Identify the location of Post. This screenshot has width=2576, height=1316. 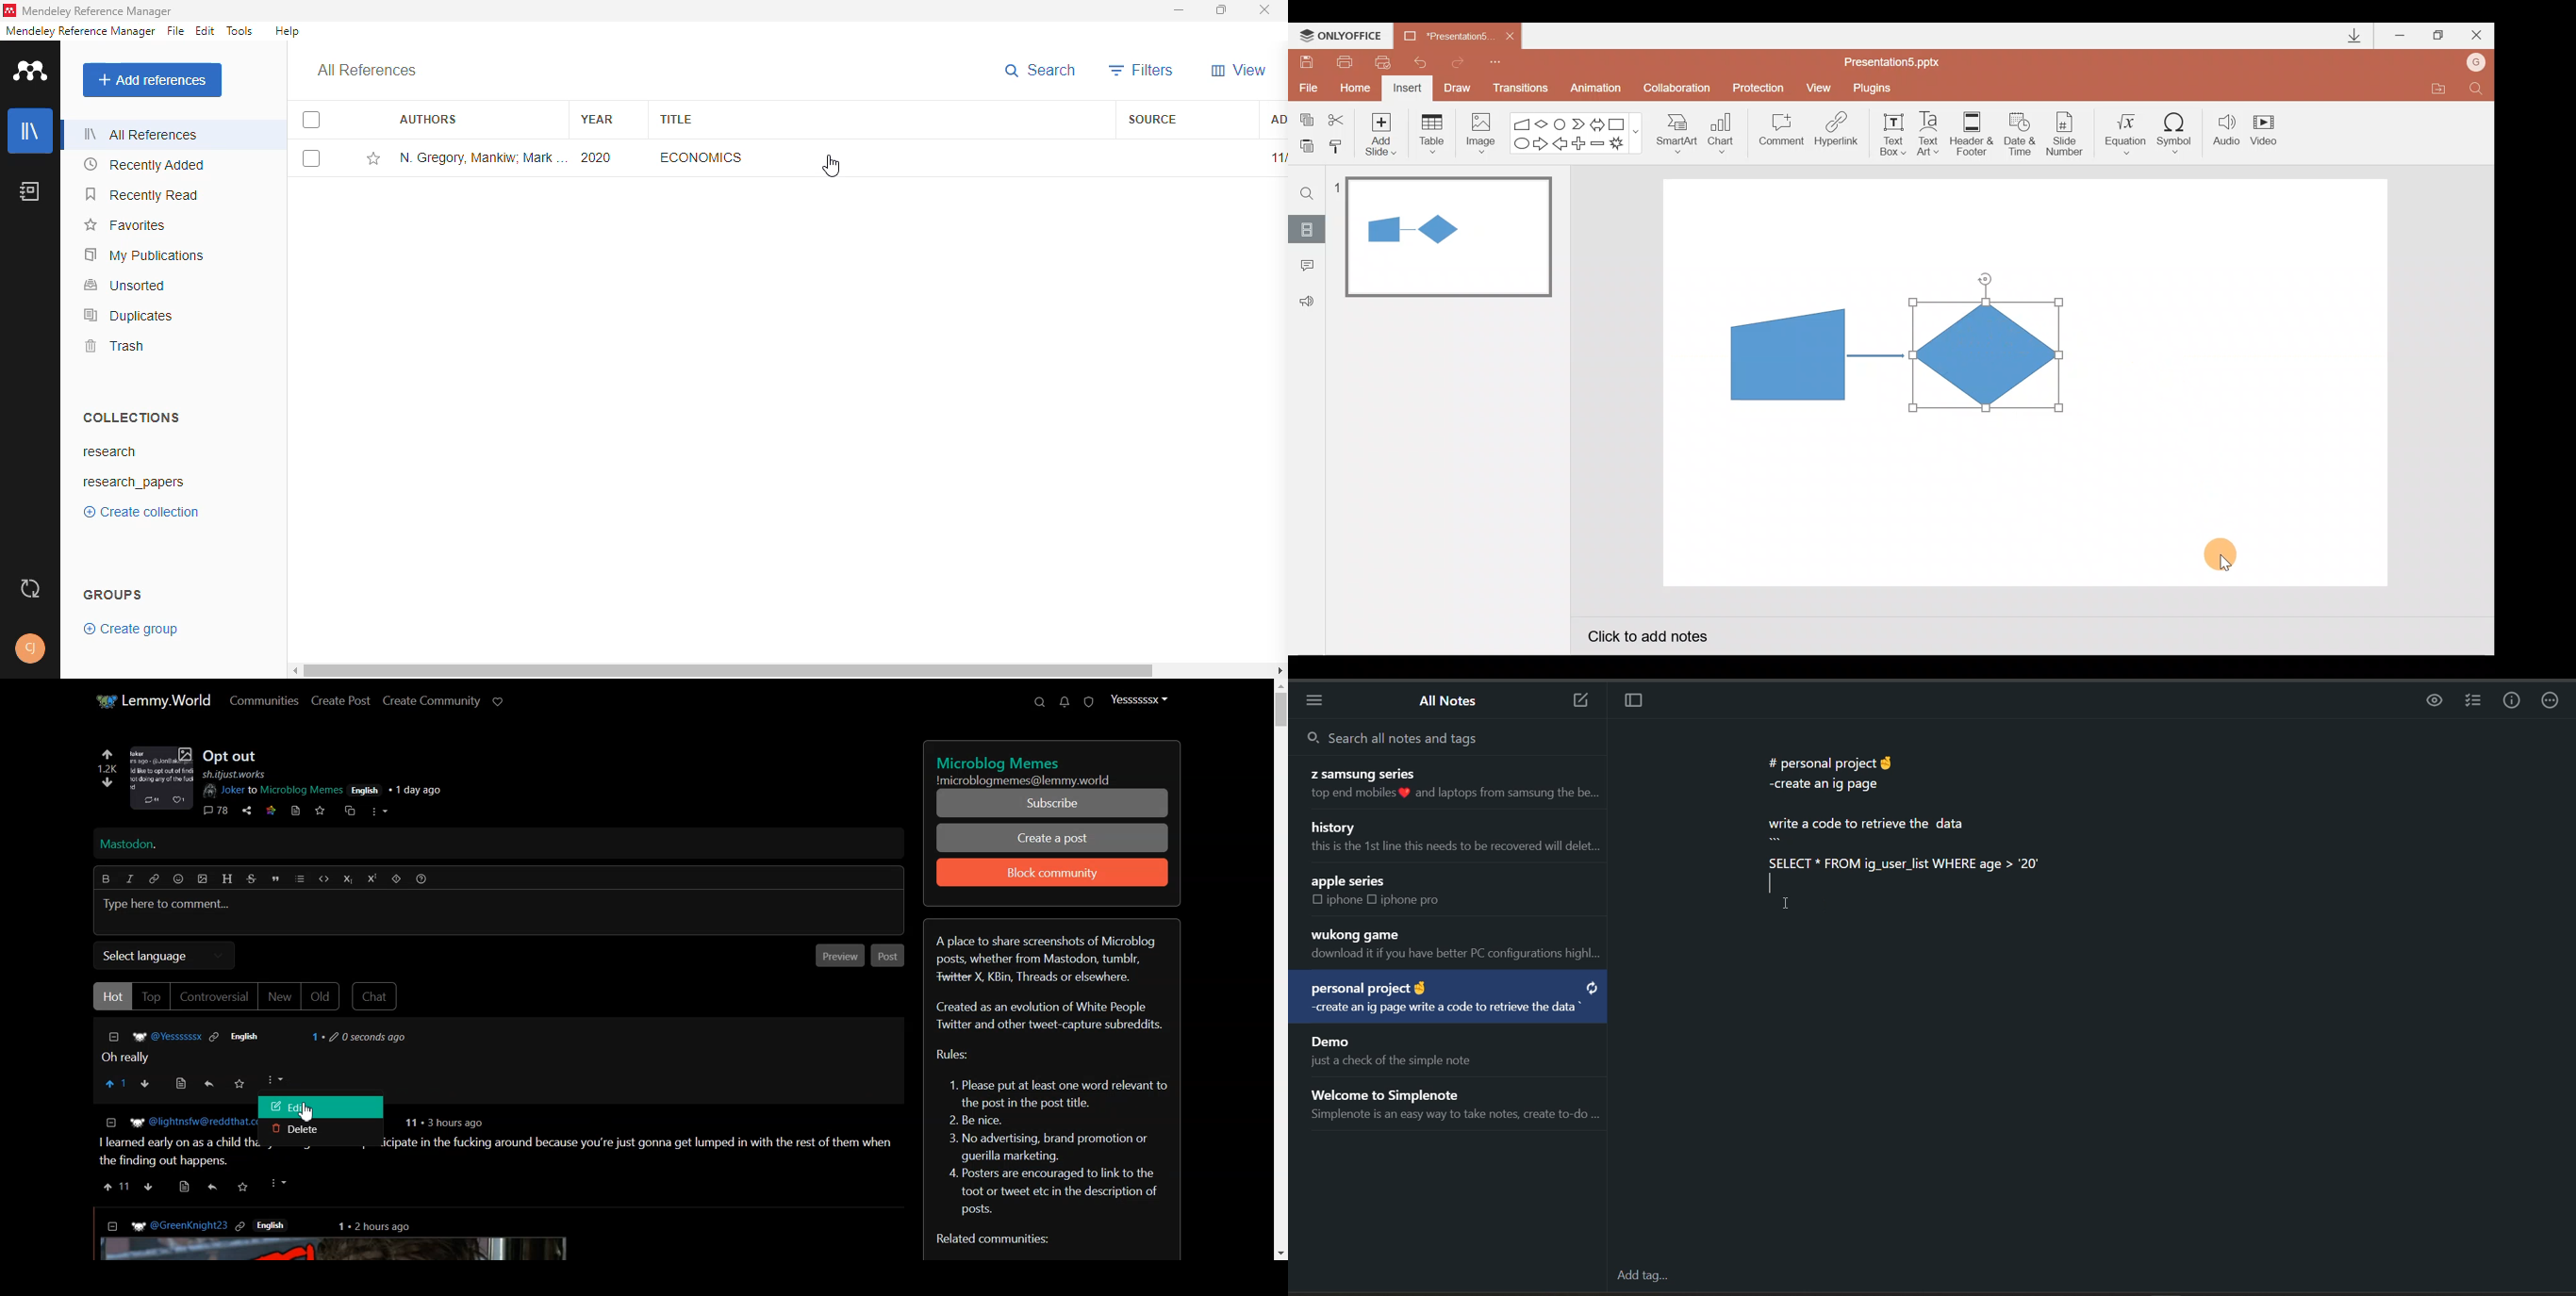
(890, 956).